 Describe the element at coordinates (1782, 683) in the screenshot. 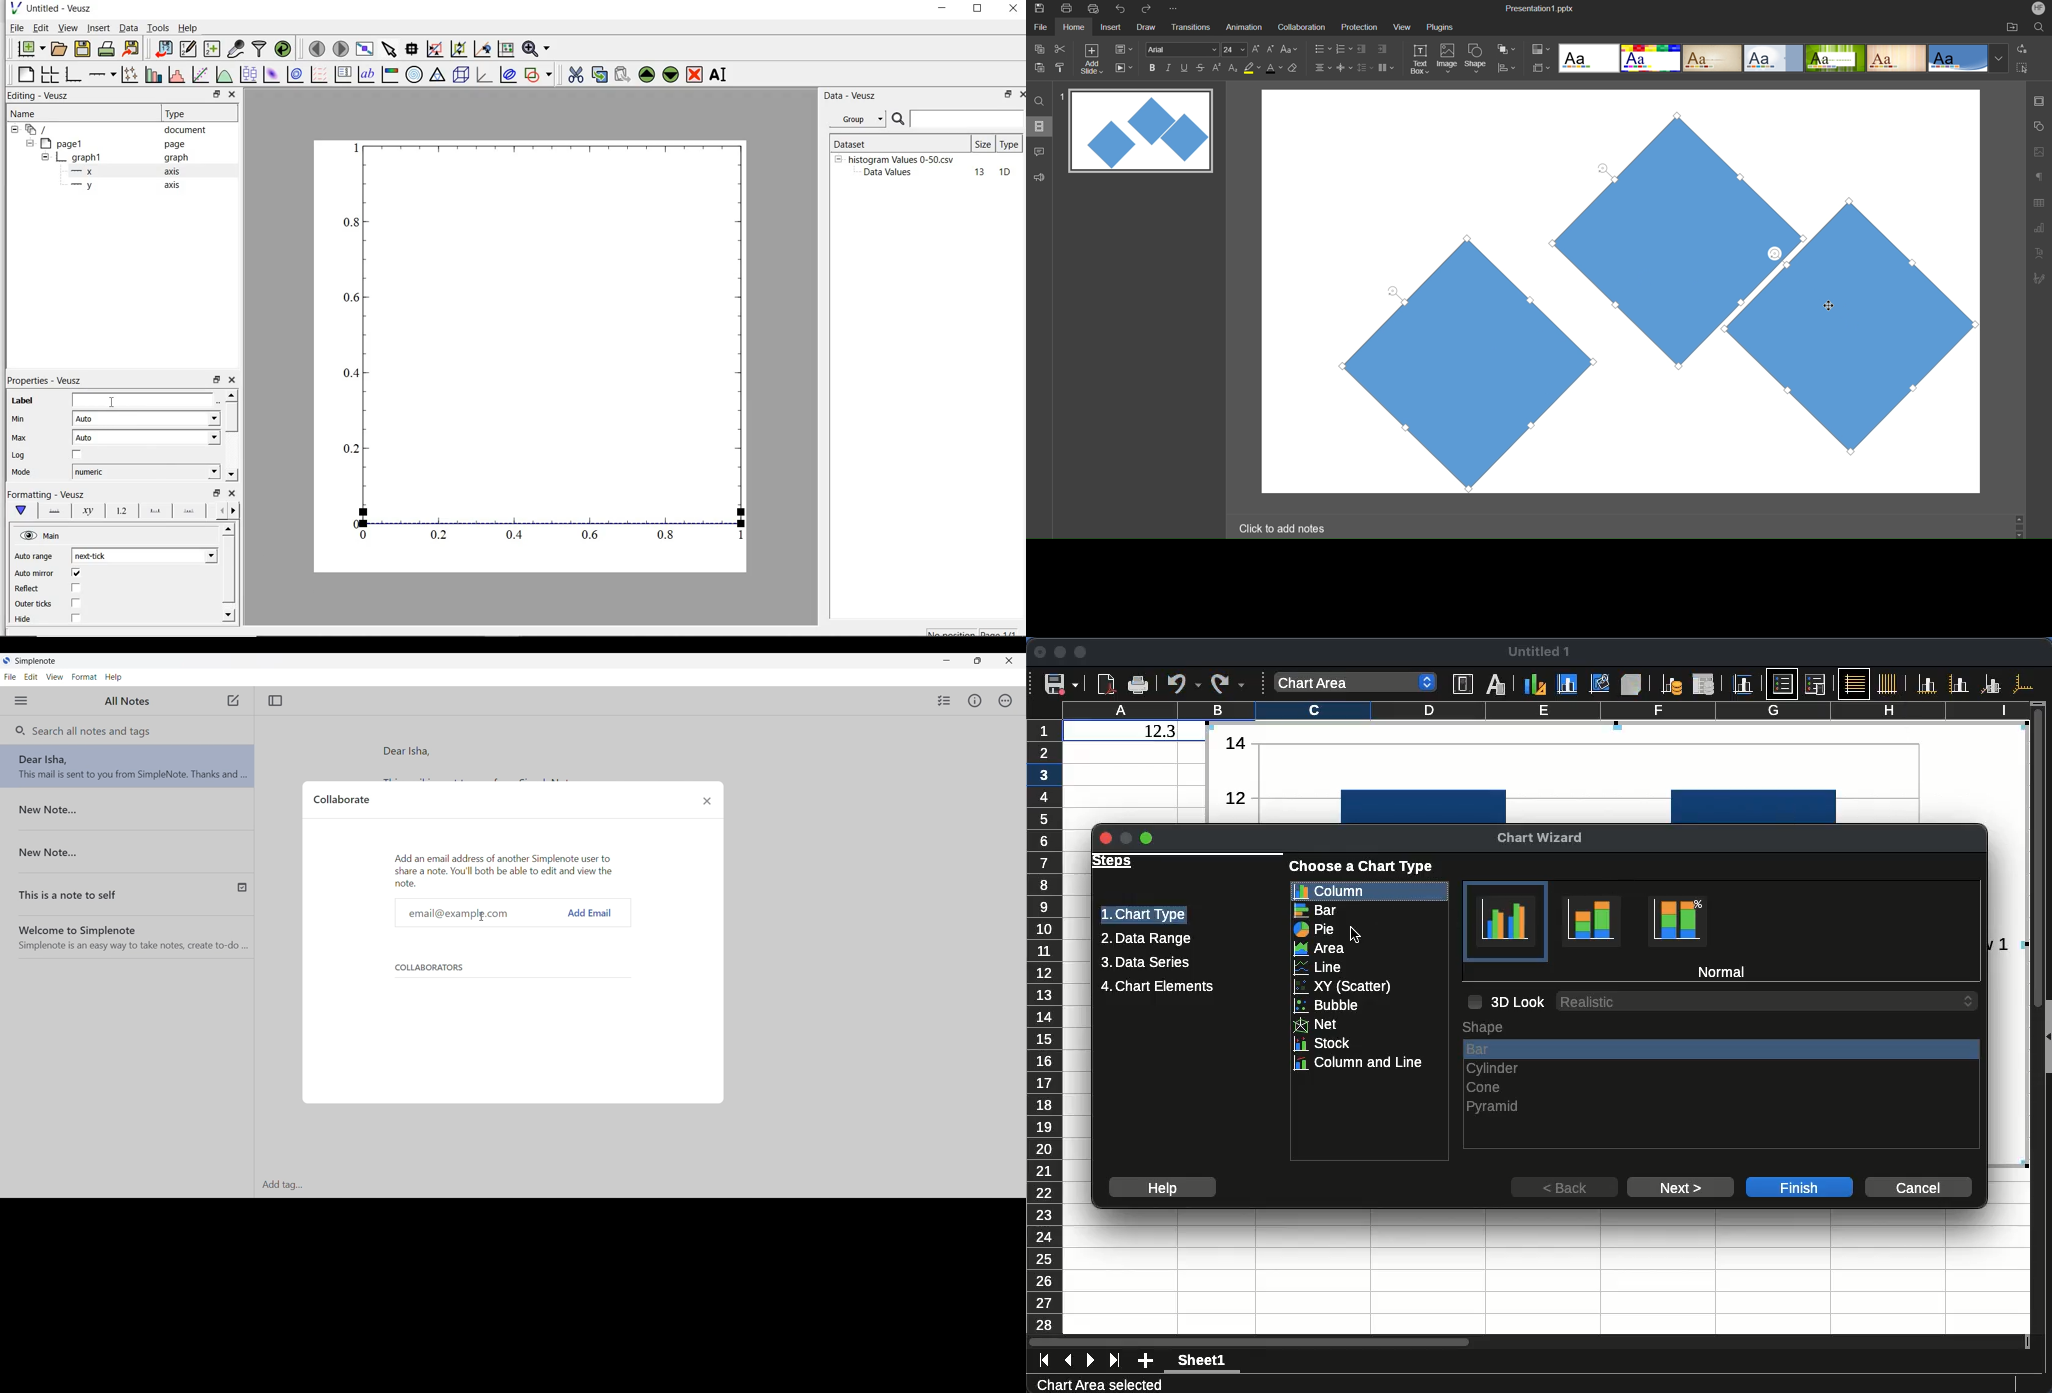

I see `Legend on/off, current selection` at that location.